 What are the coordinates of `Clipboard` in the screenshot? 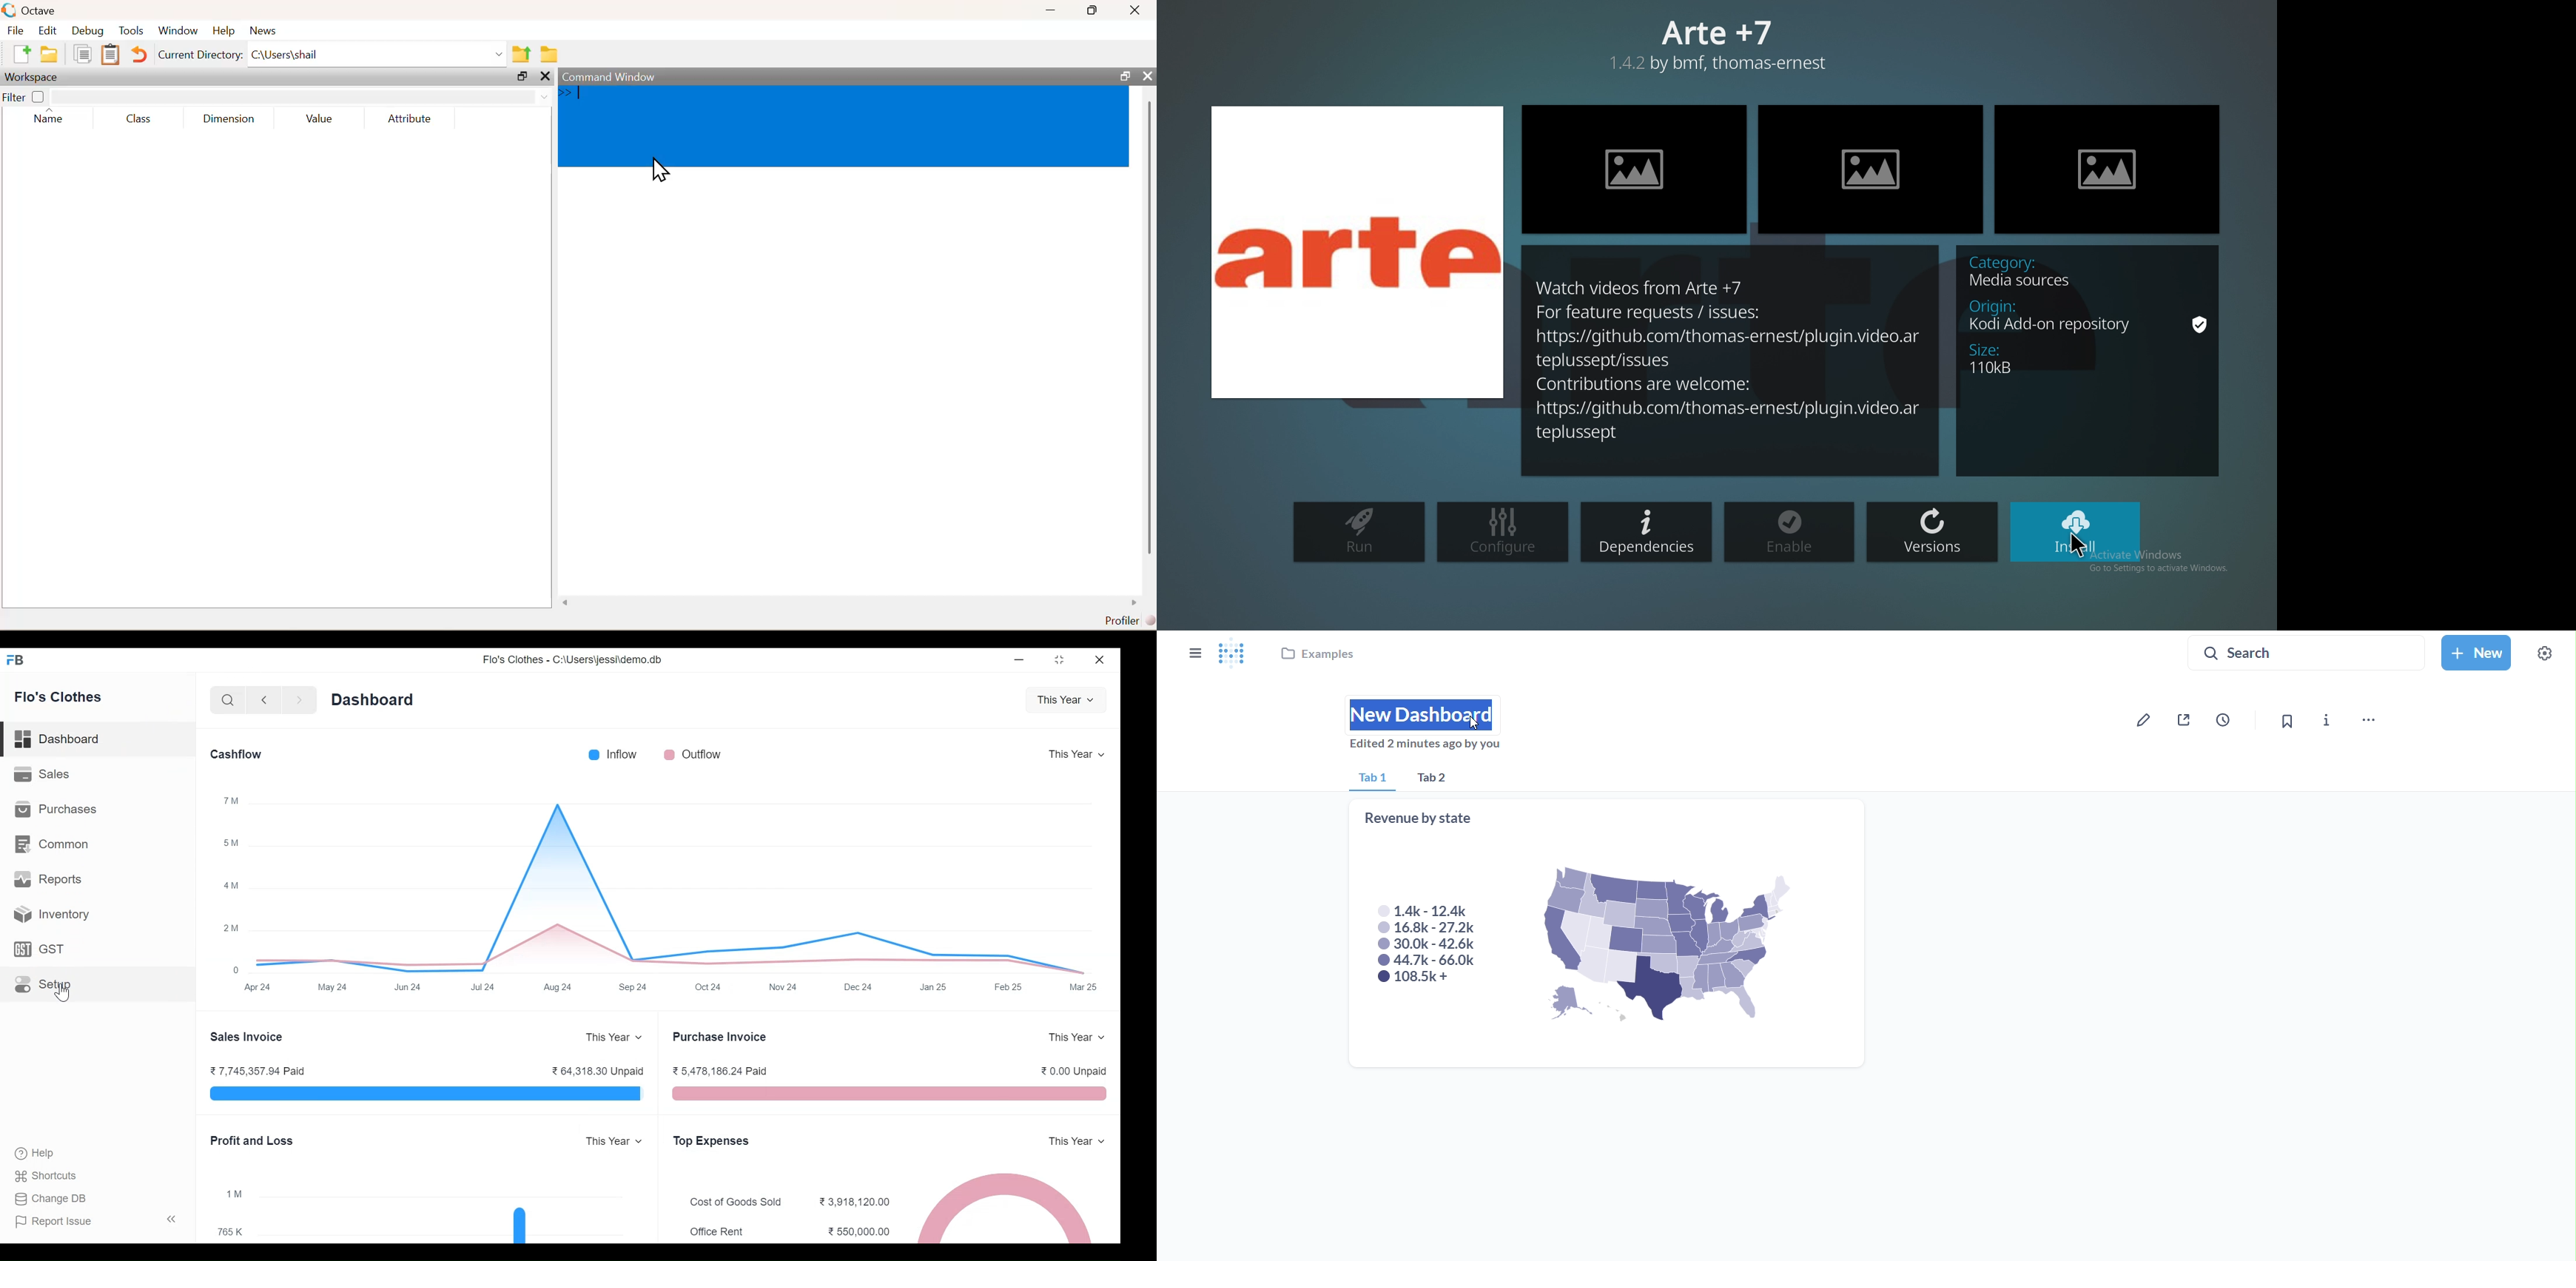 It's located at (111, 54).